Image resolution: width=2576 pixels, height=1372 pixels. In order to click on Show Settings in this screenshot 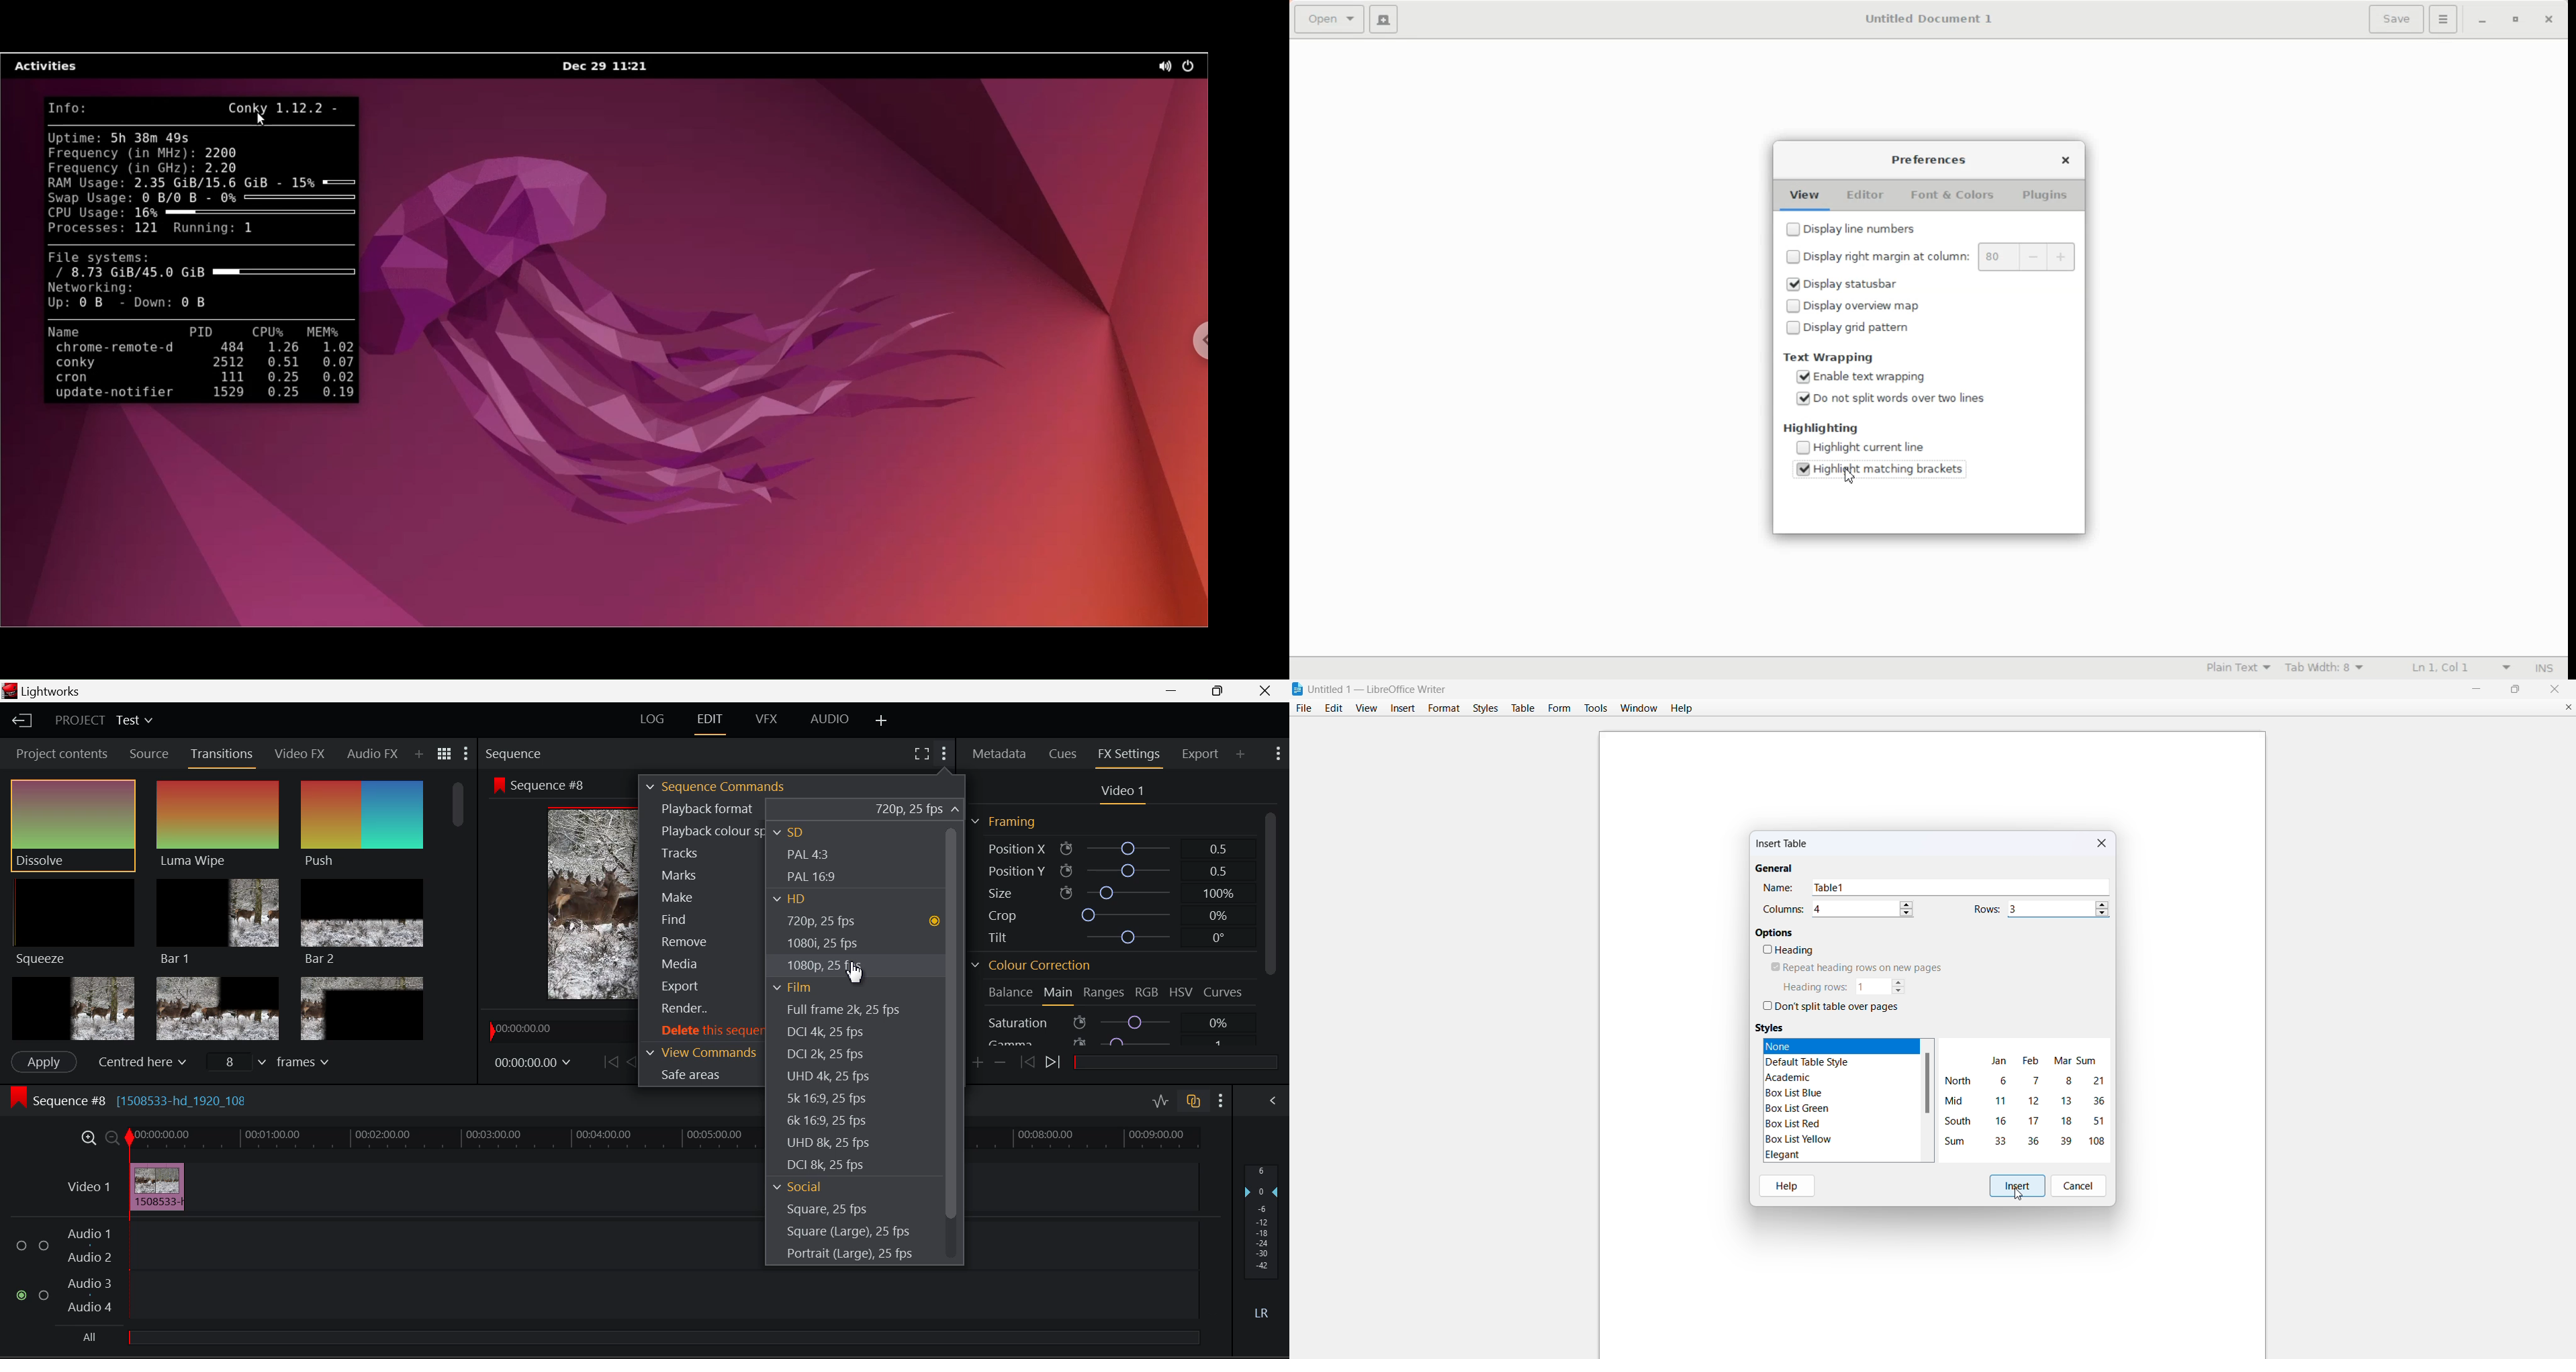, I will do `click(467, 752)`.